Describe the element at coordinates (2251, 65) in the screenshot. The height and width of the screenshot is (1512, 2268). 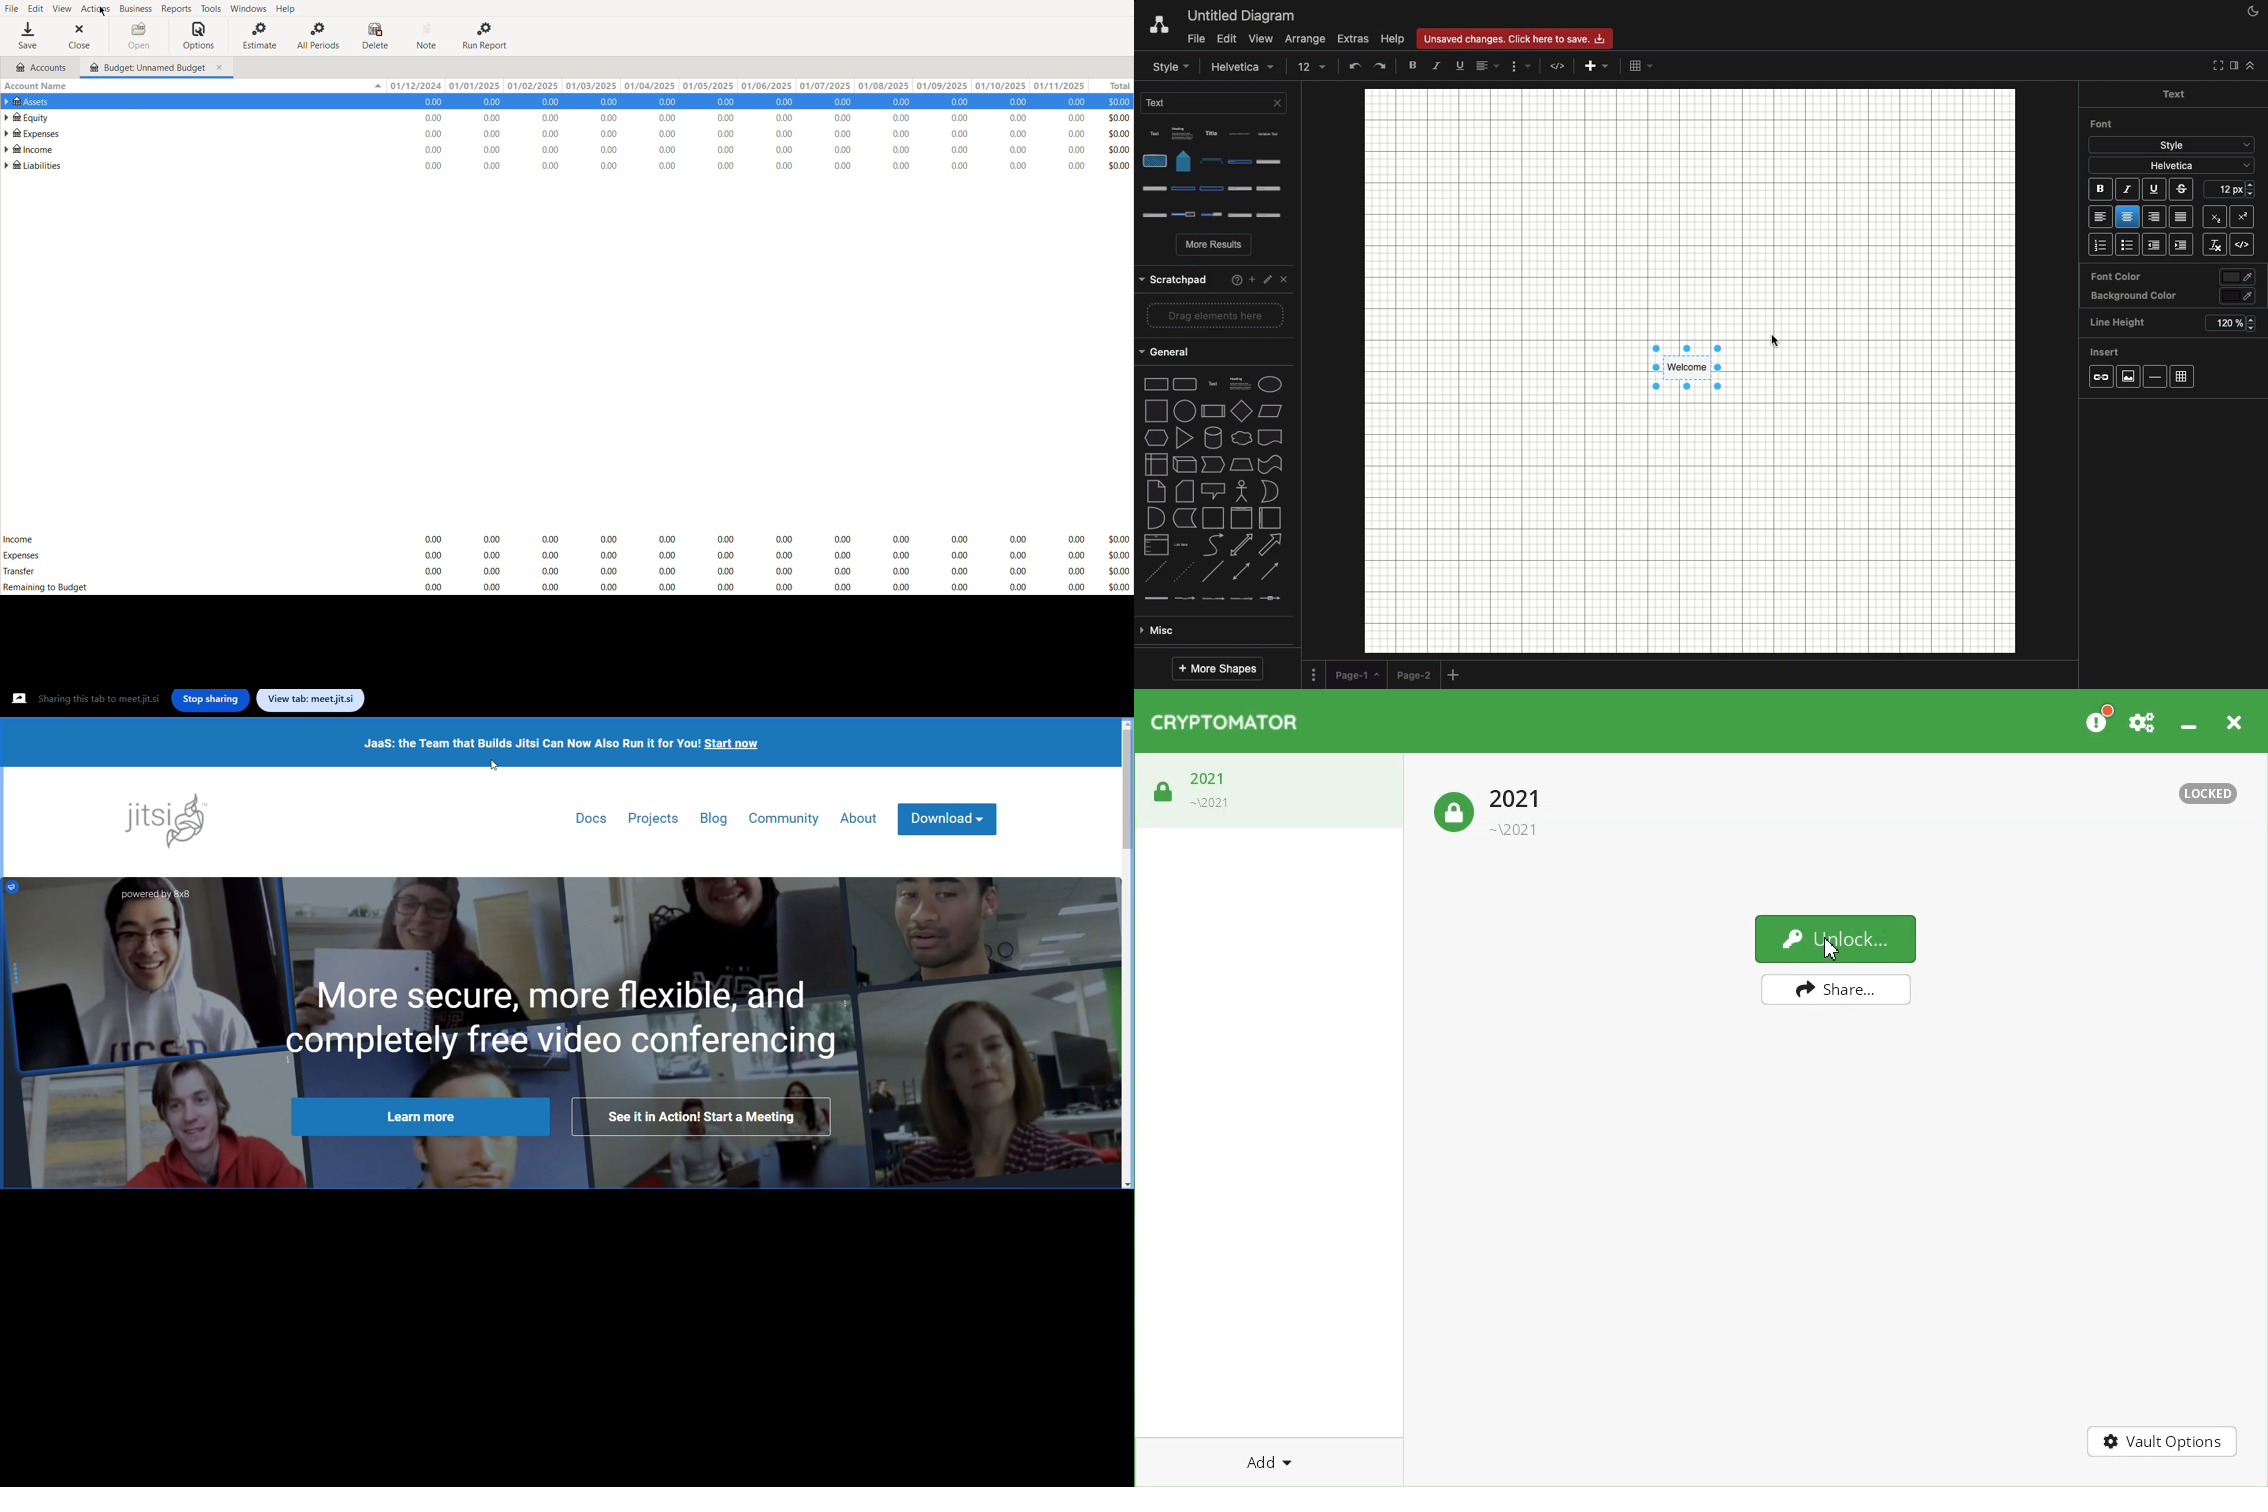
I see `Collapse` at that location.